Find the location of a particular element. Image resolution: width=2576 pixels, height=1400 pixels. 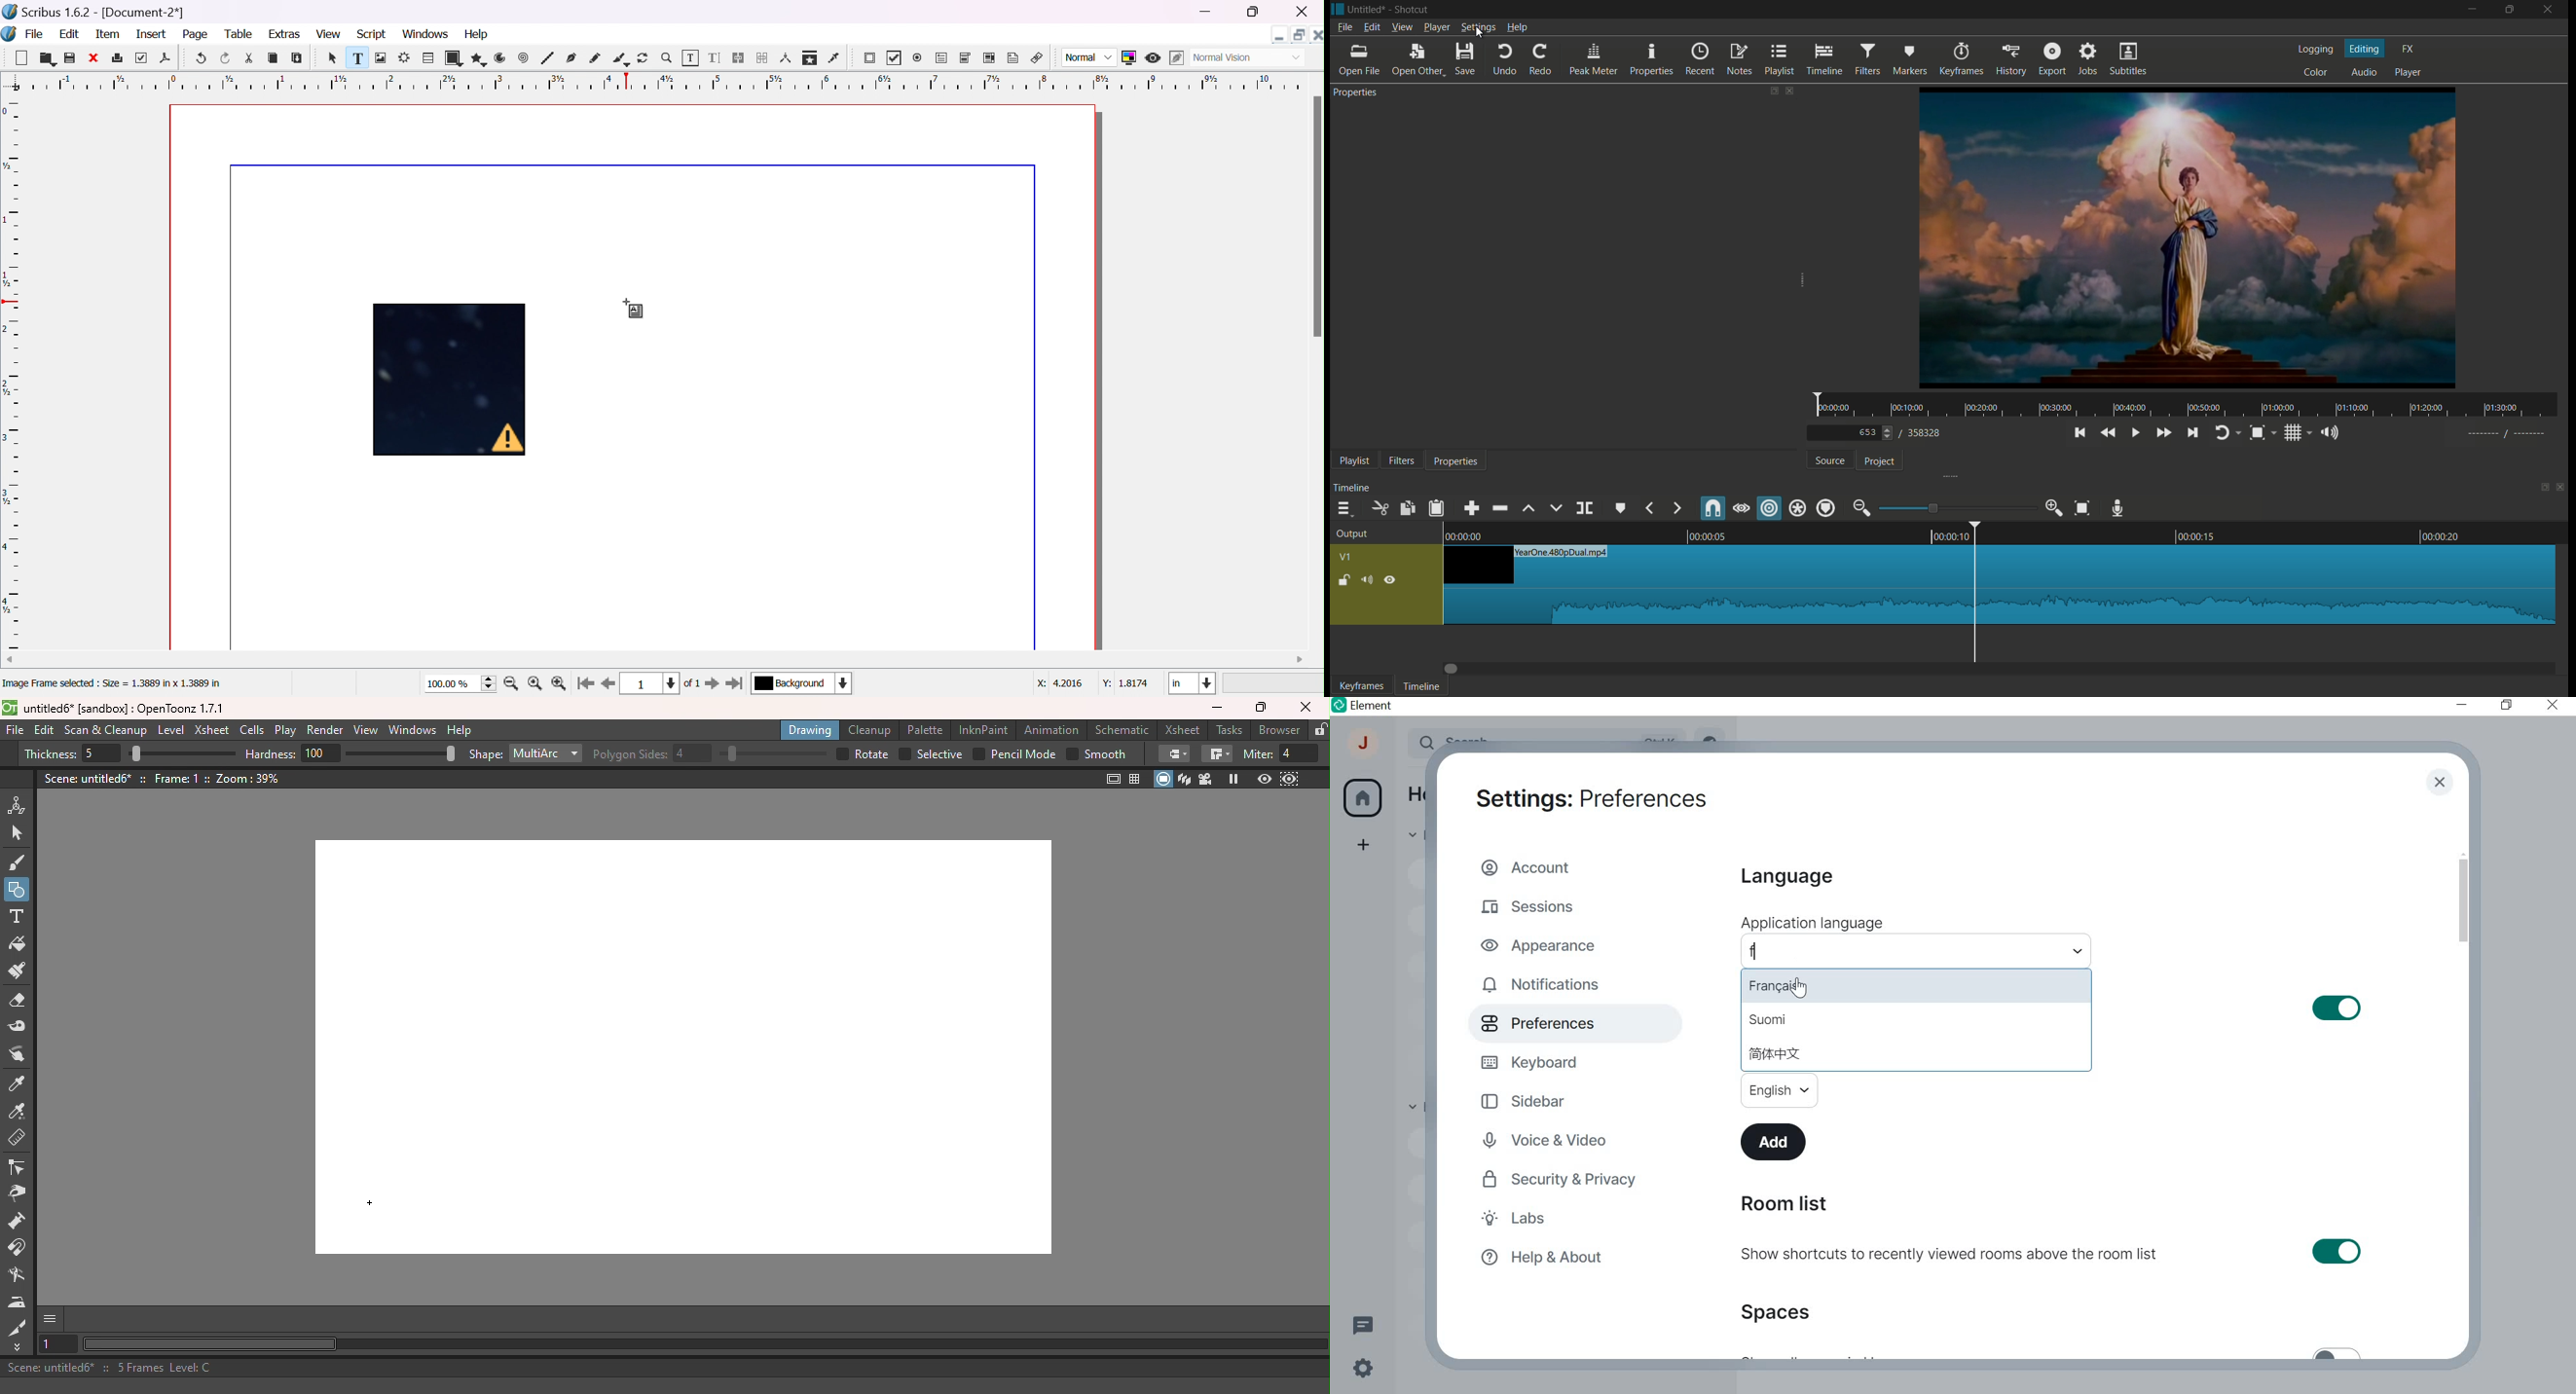

select item is located at coordinates (335, 59).